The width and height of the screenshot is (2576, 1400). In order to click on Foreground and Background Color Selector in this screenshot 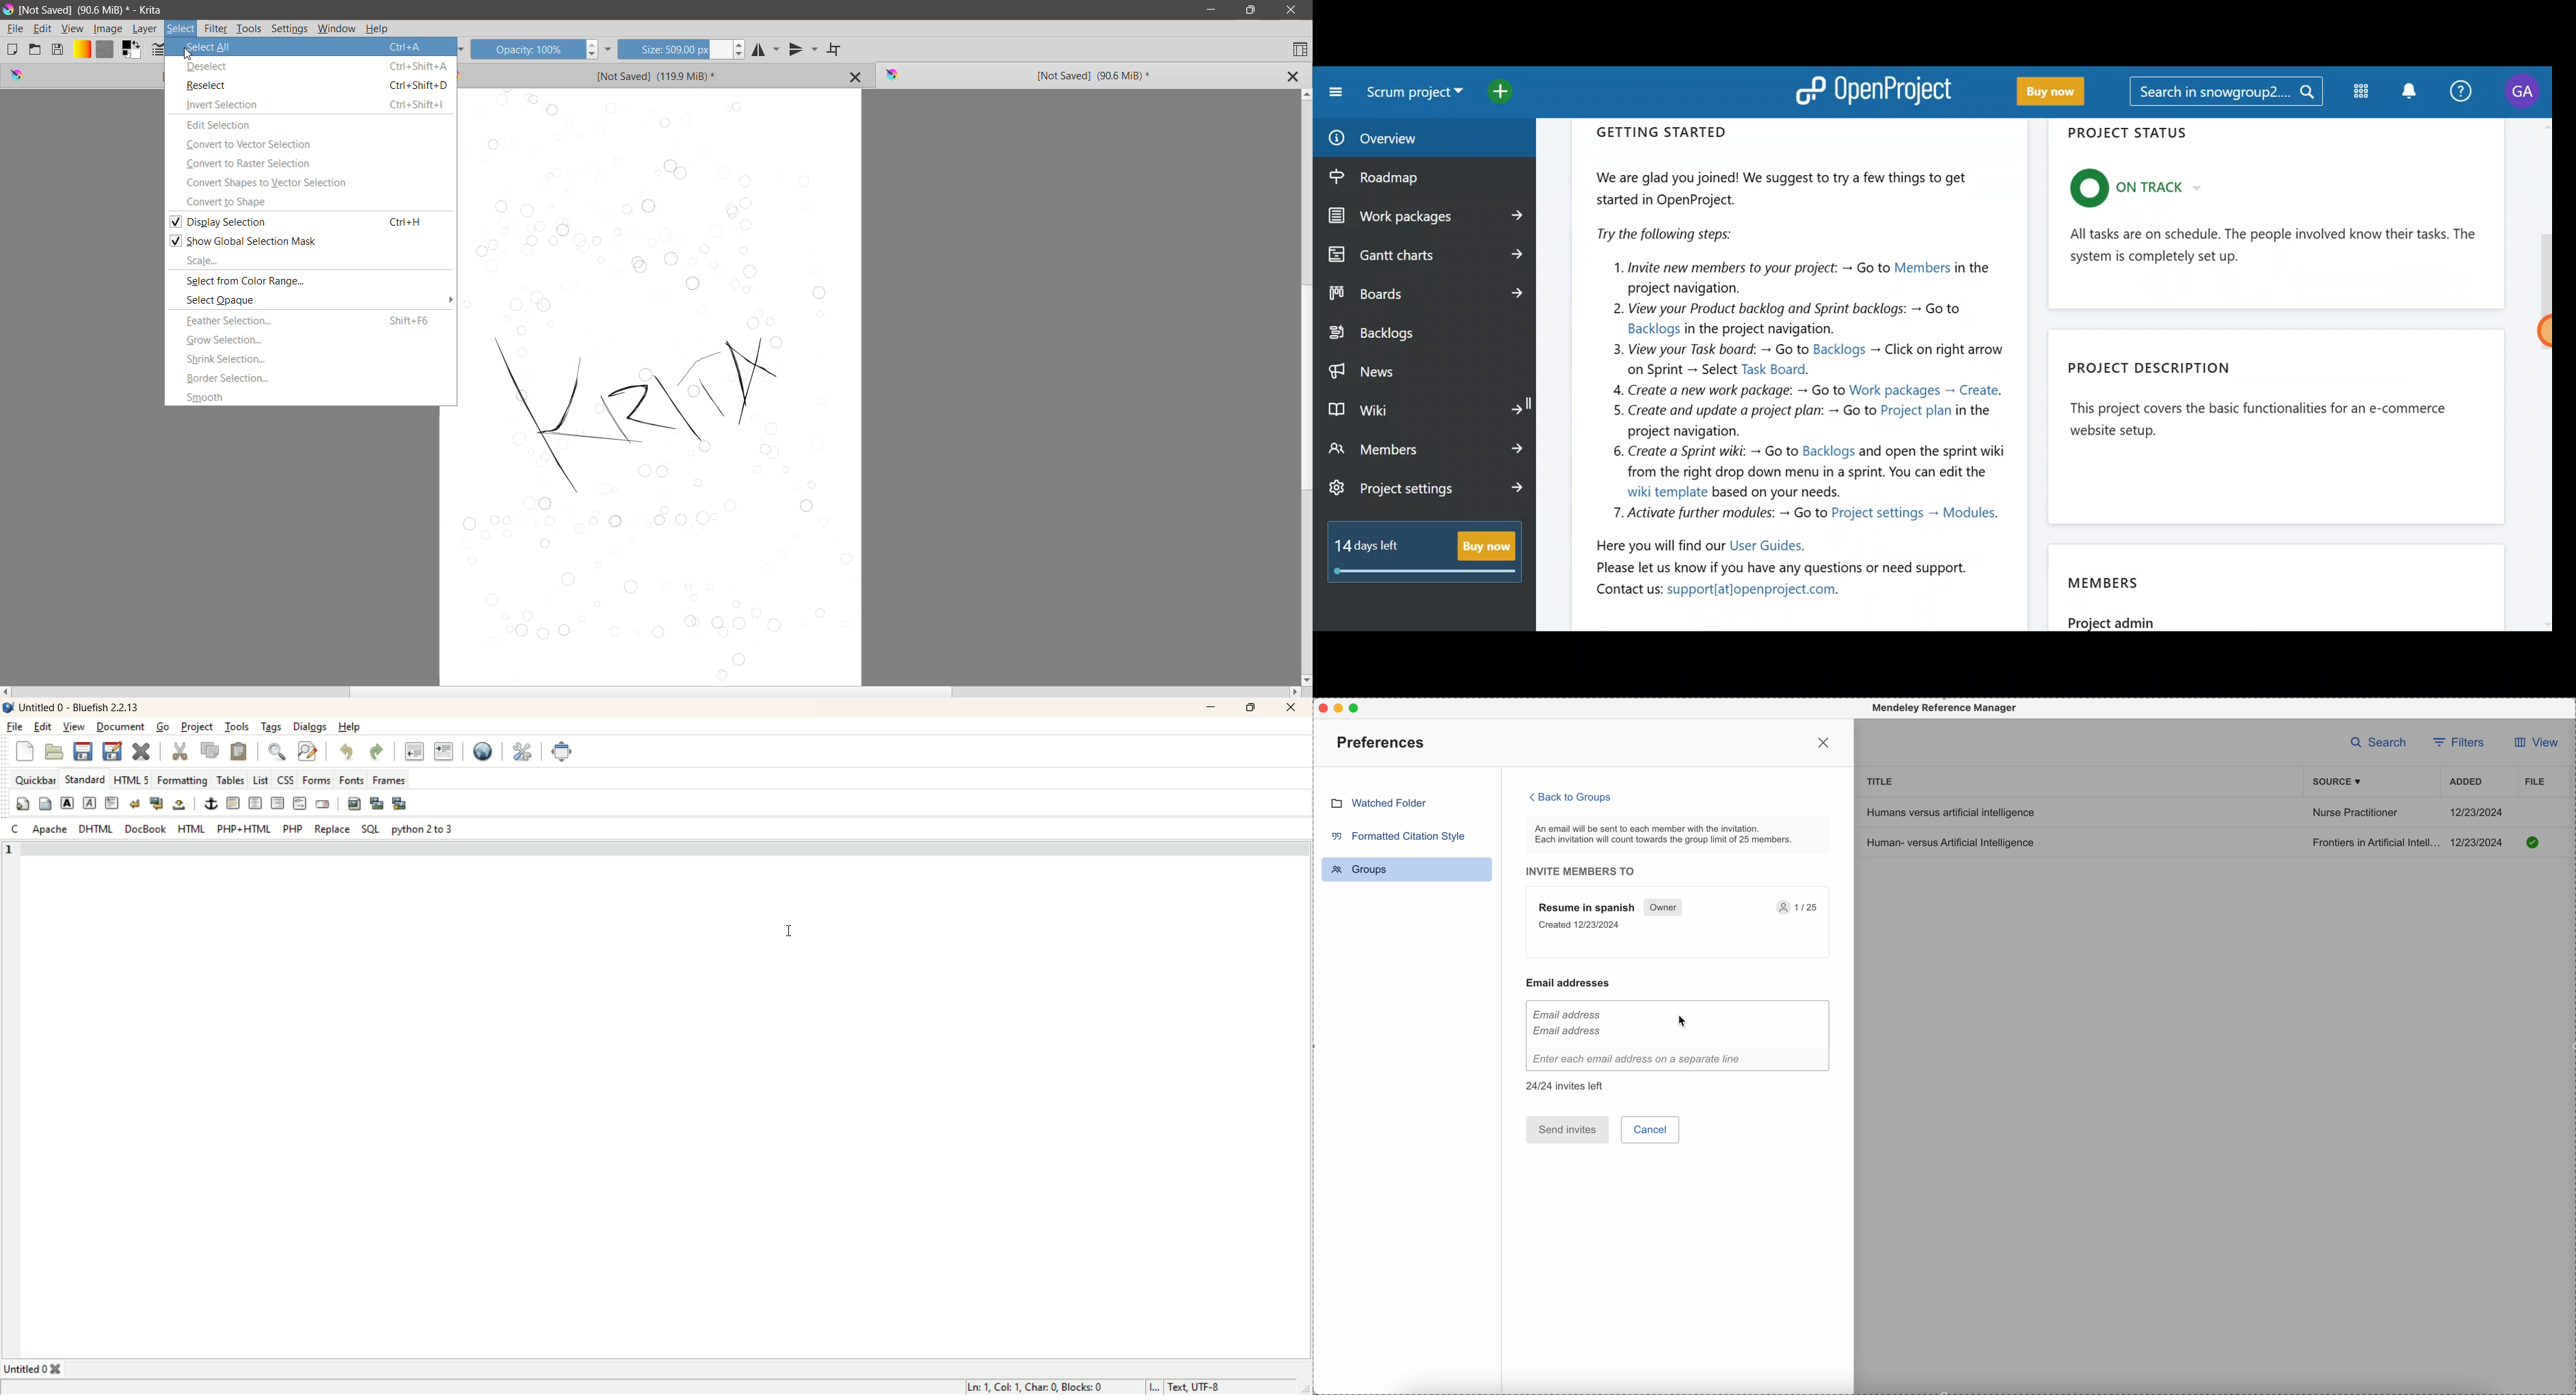, I will do `click(132, 50)`.